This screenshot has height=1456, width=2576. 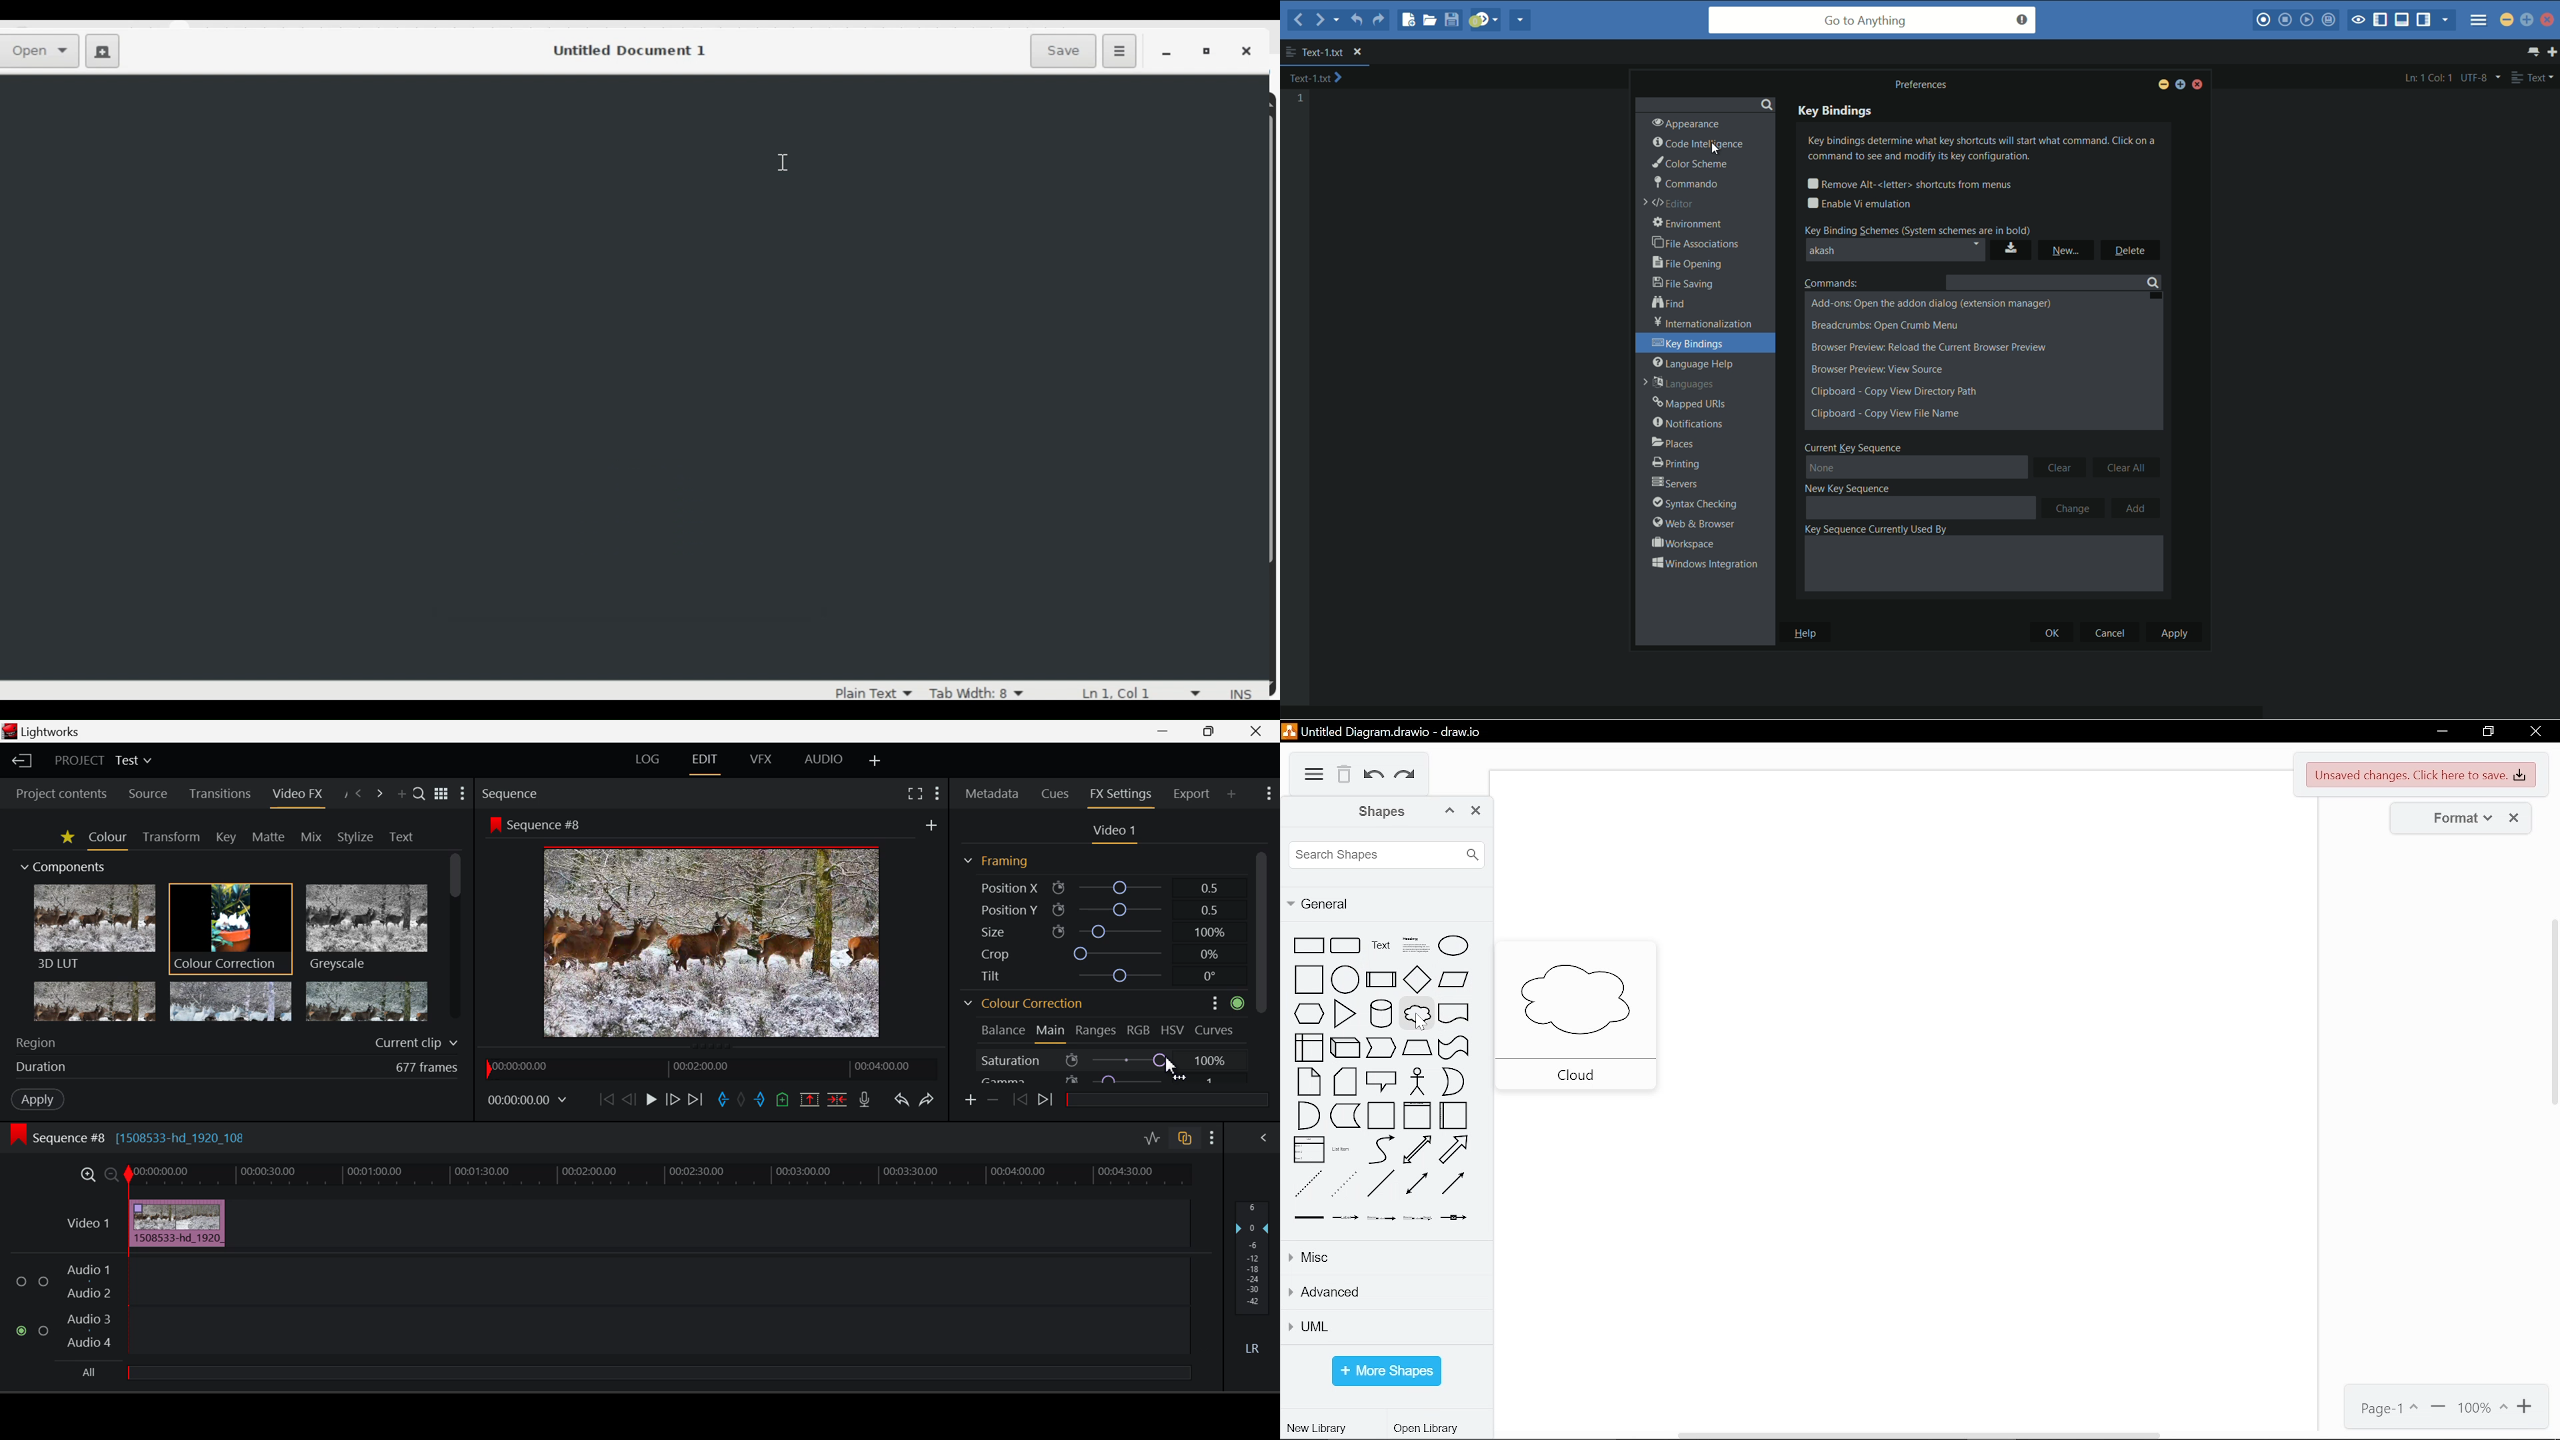 What do you see at coordinates (1308, 1116) in the screenshot?
I see `and` at bounding box center [1308, 1116].